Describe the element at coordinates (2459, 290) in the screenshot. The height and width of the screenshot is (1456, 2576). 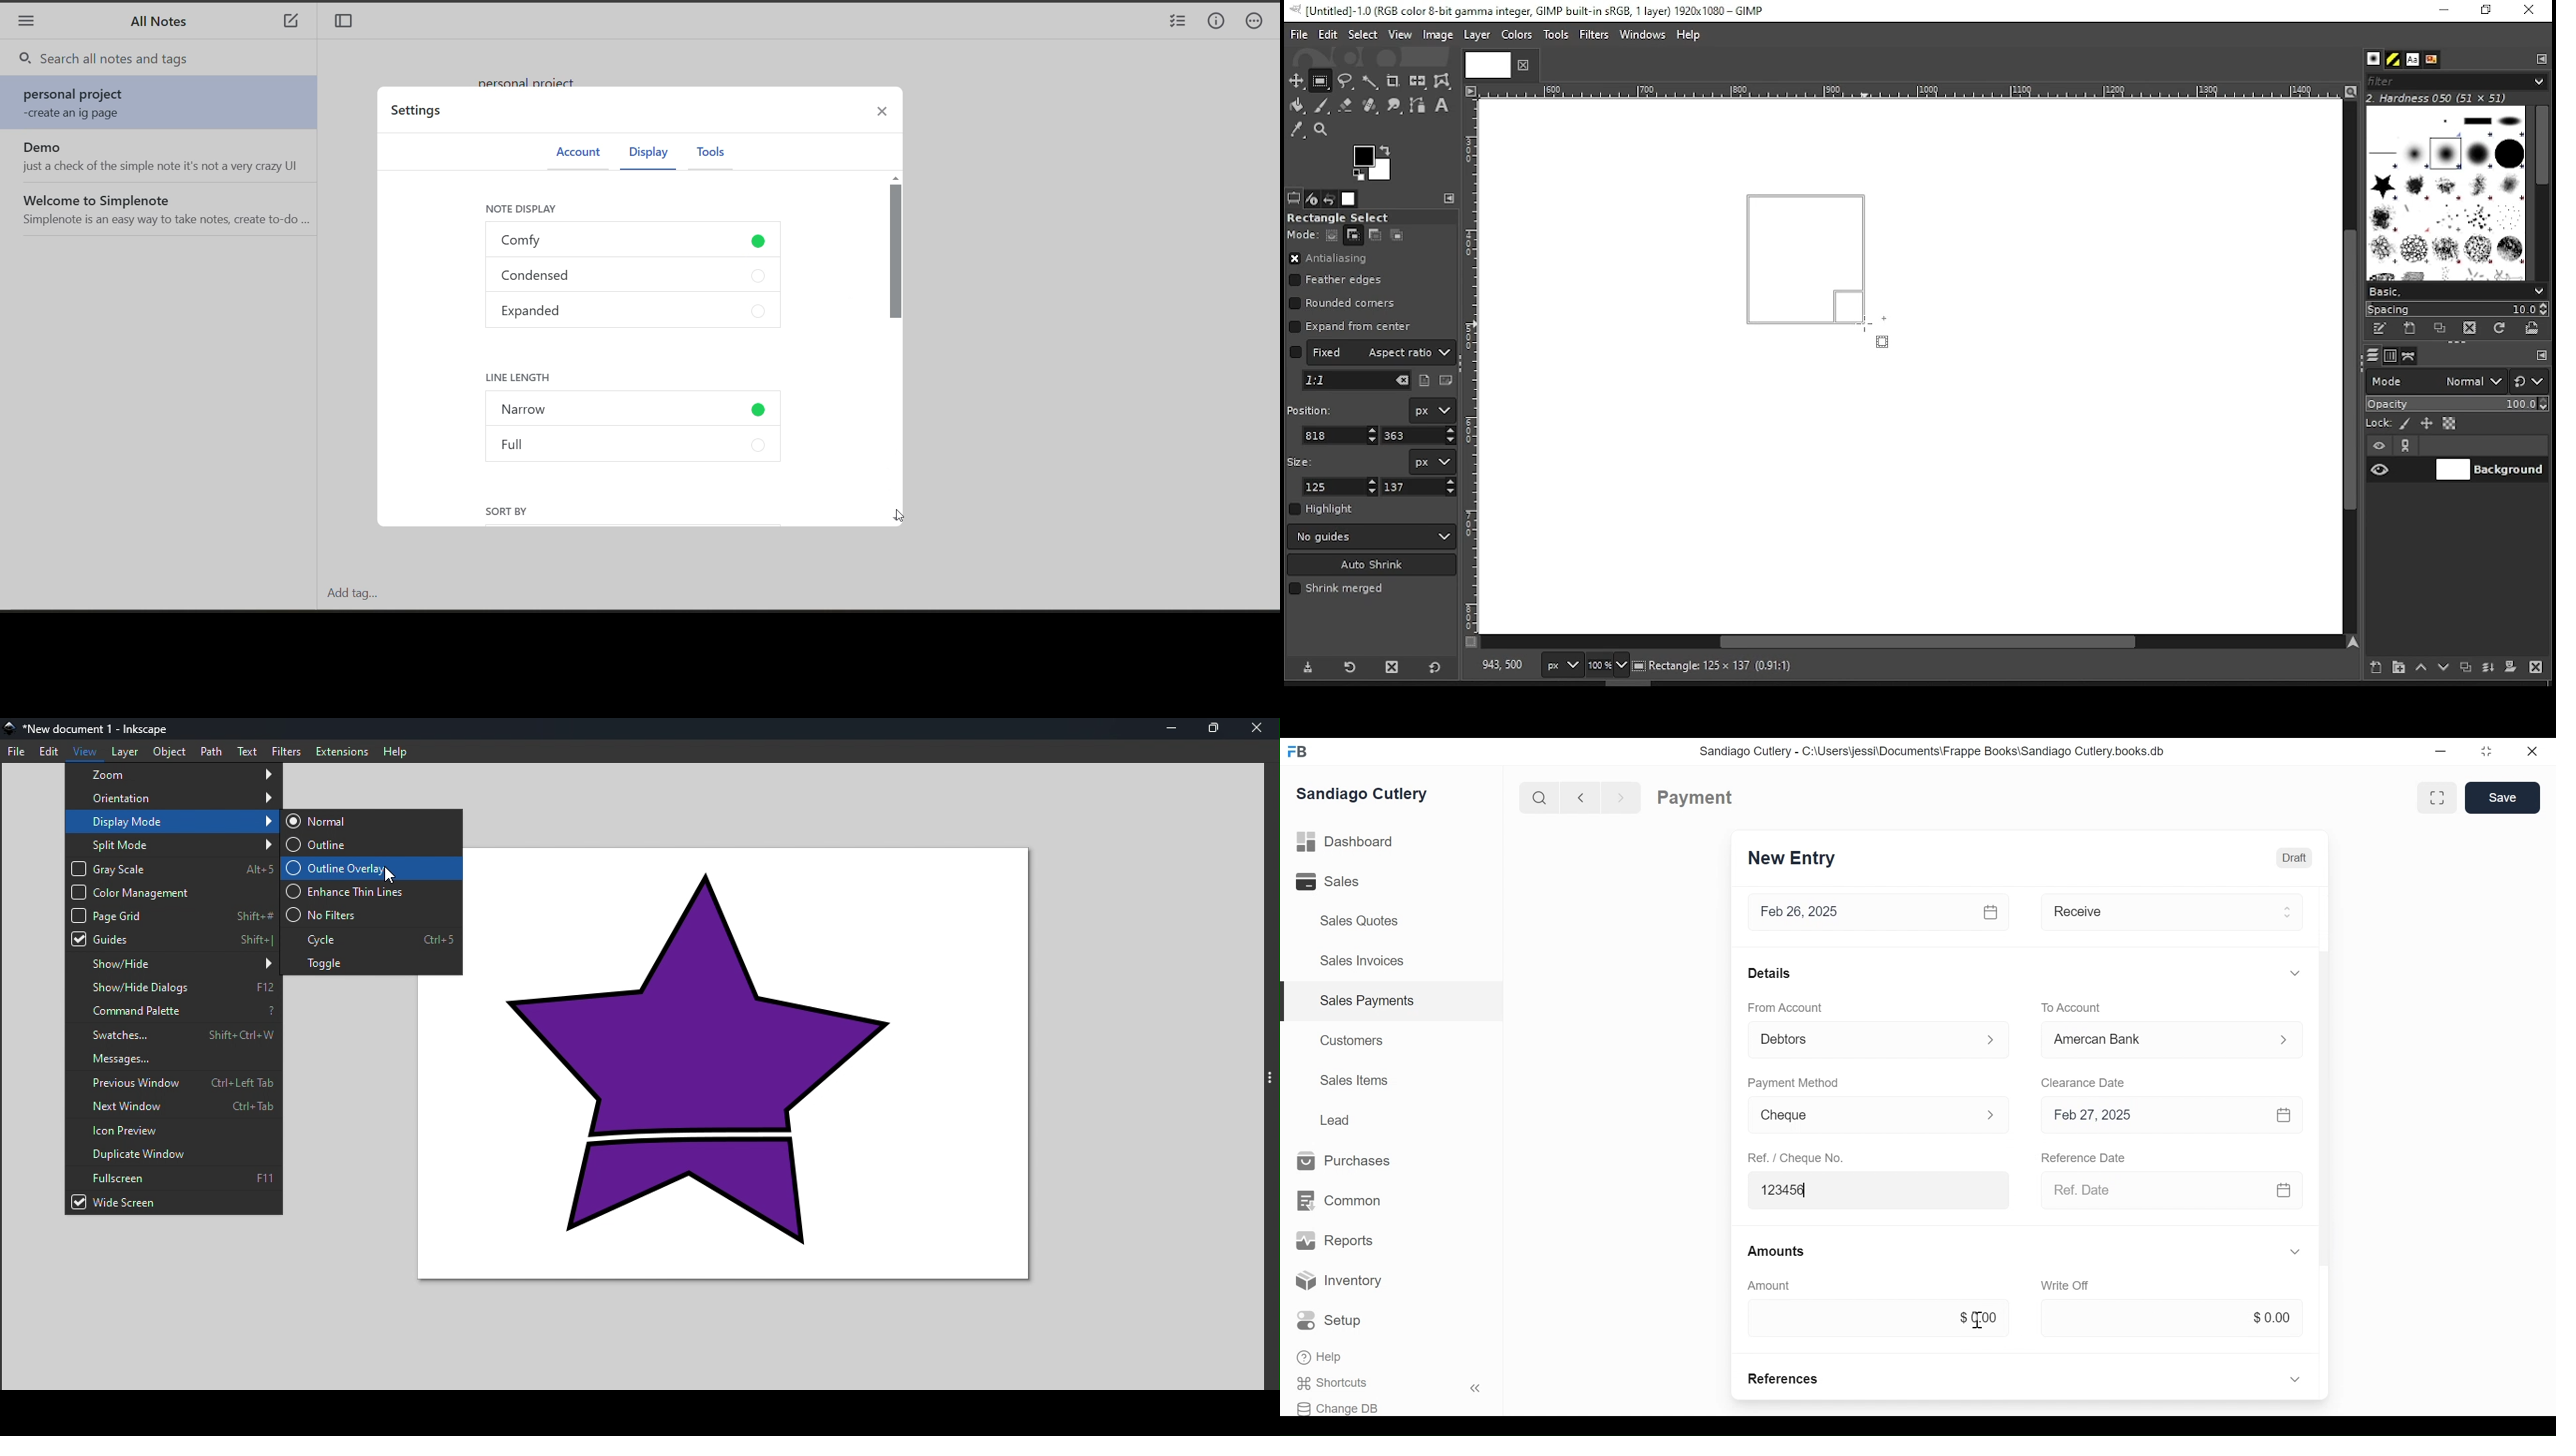
I see `select brush preset` at that location.